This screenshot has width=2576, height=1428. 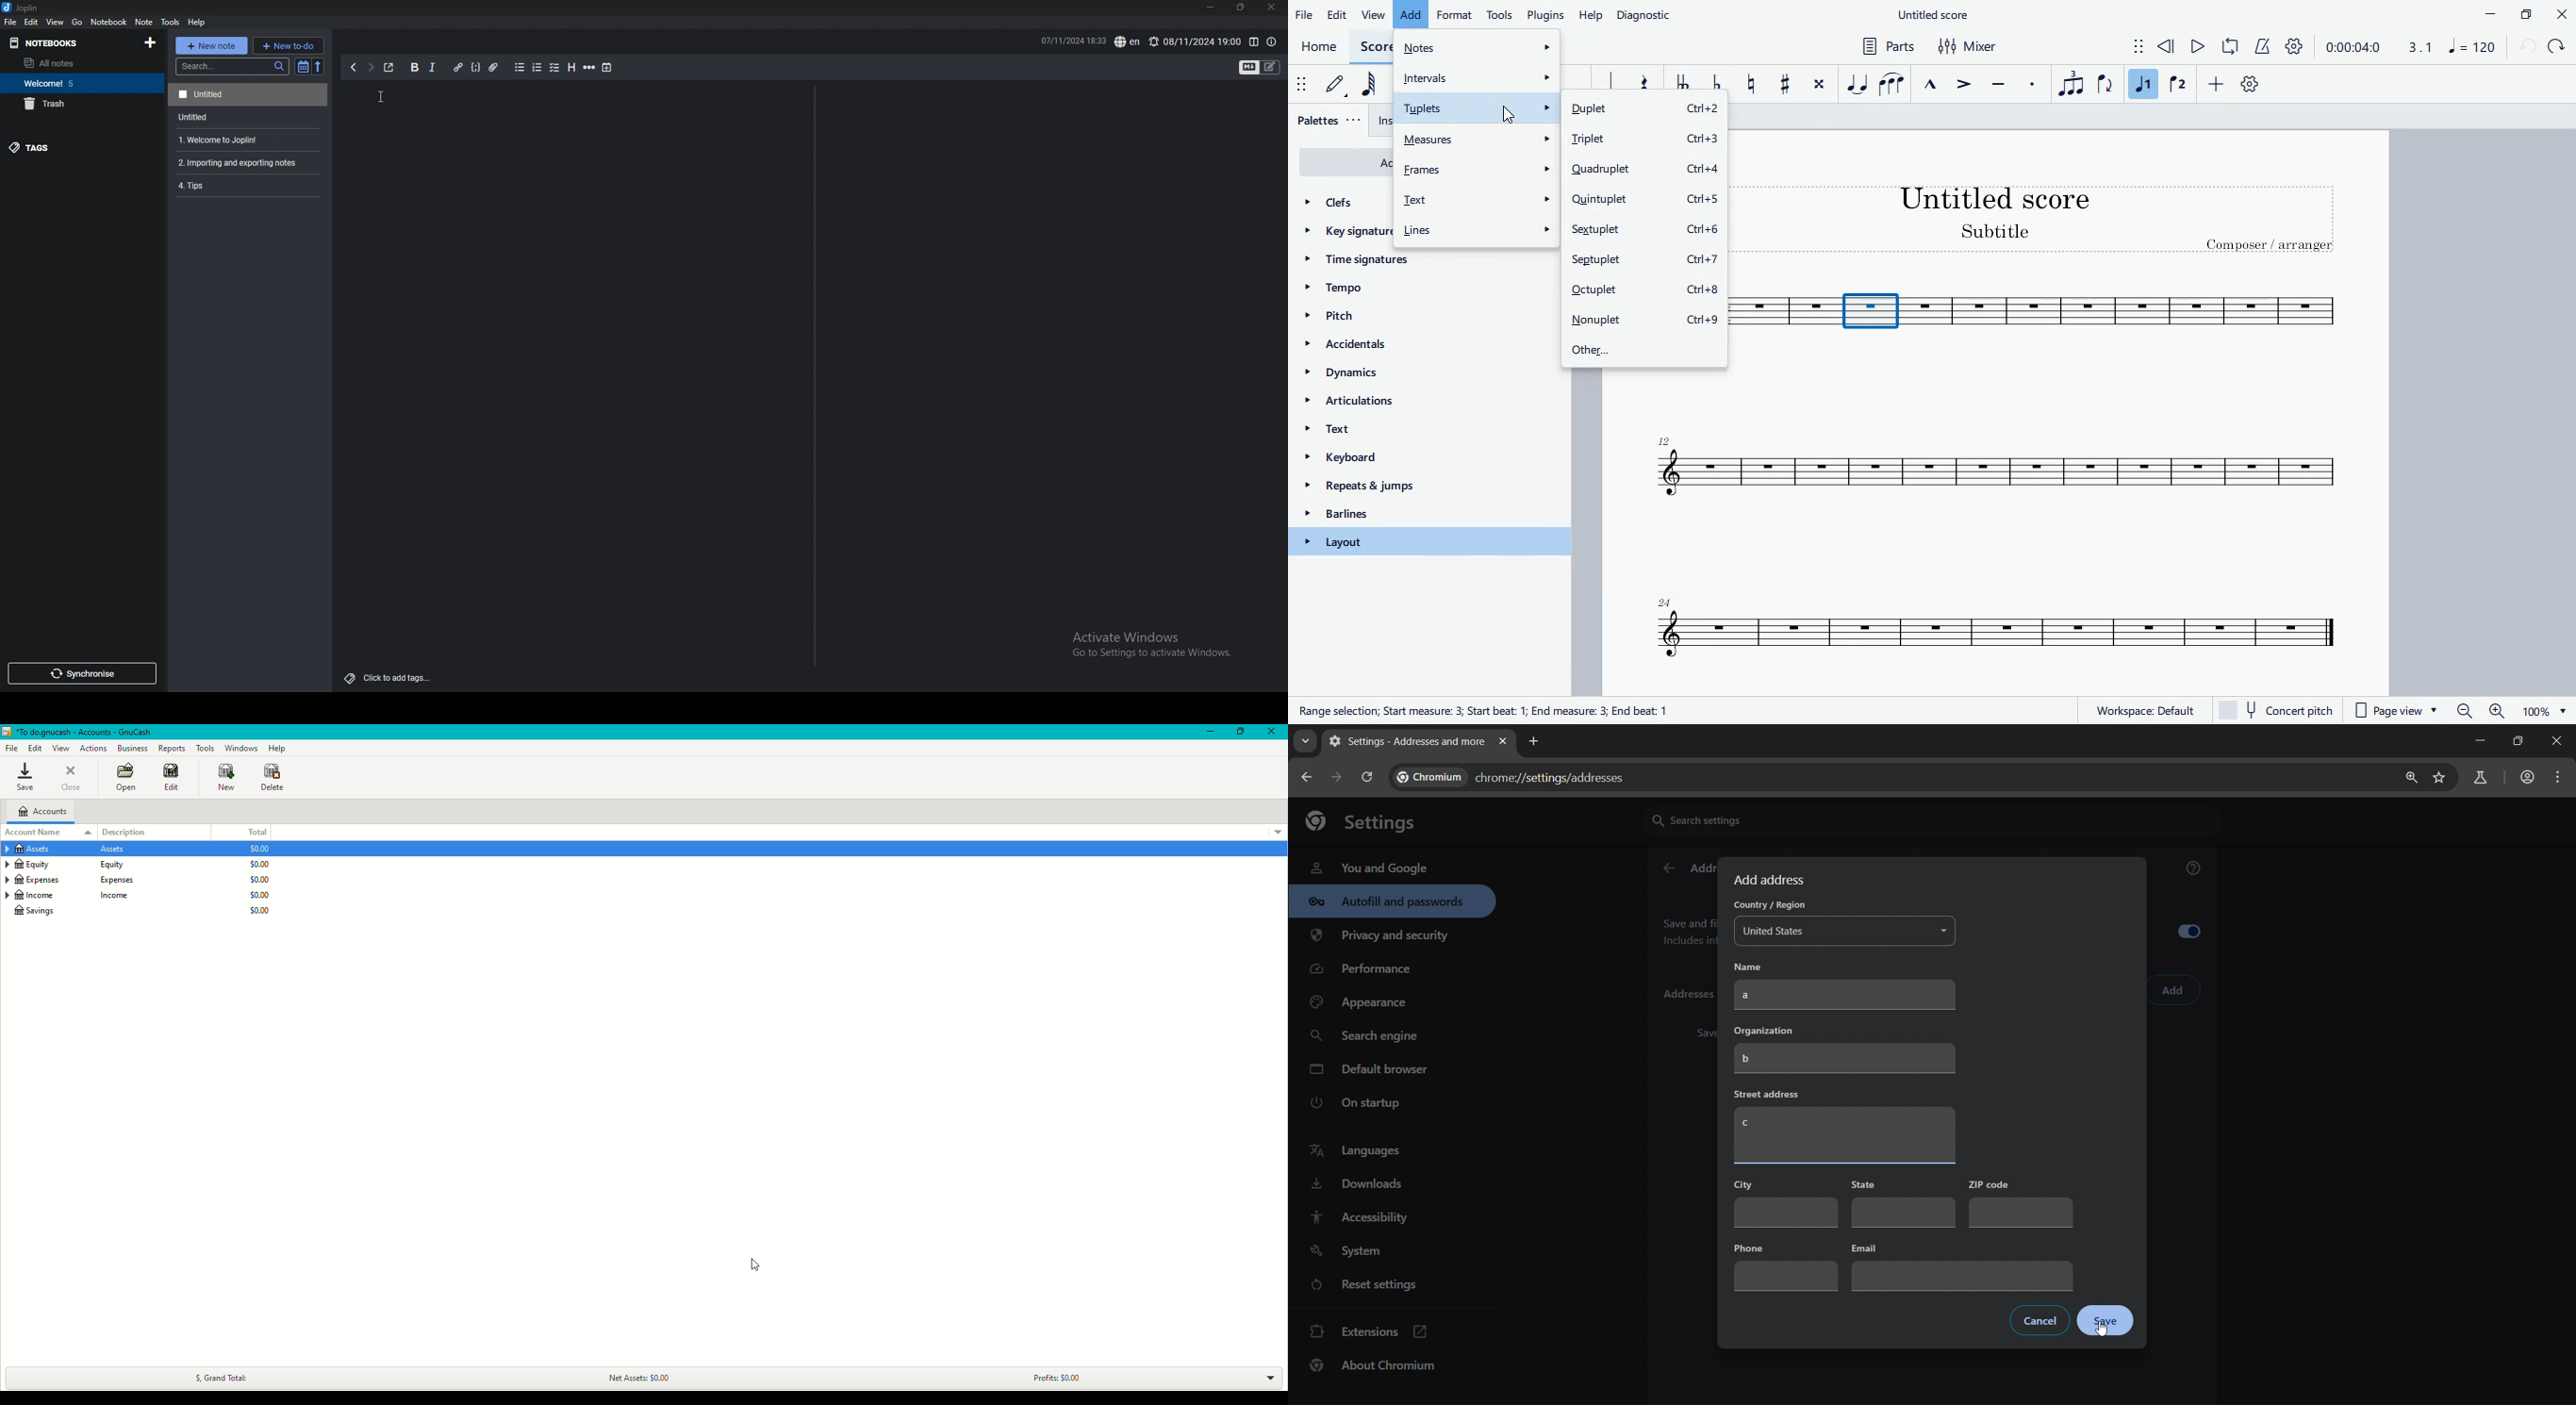 I want to click on country, so click(x=1767, y=907).